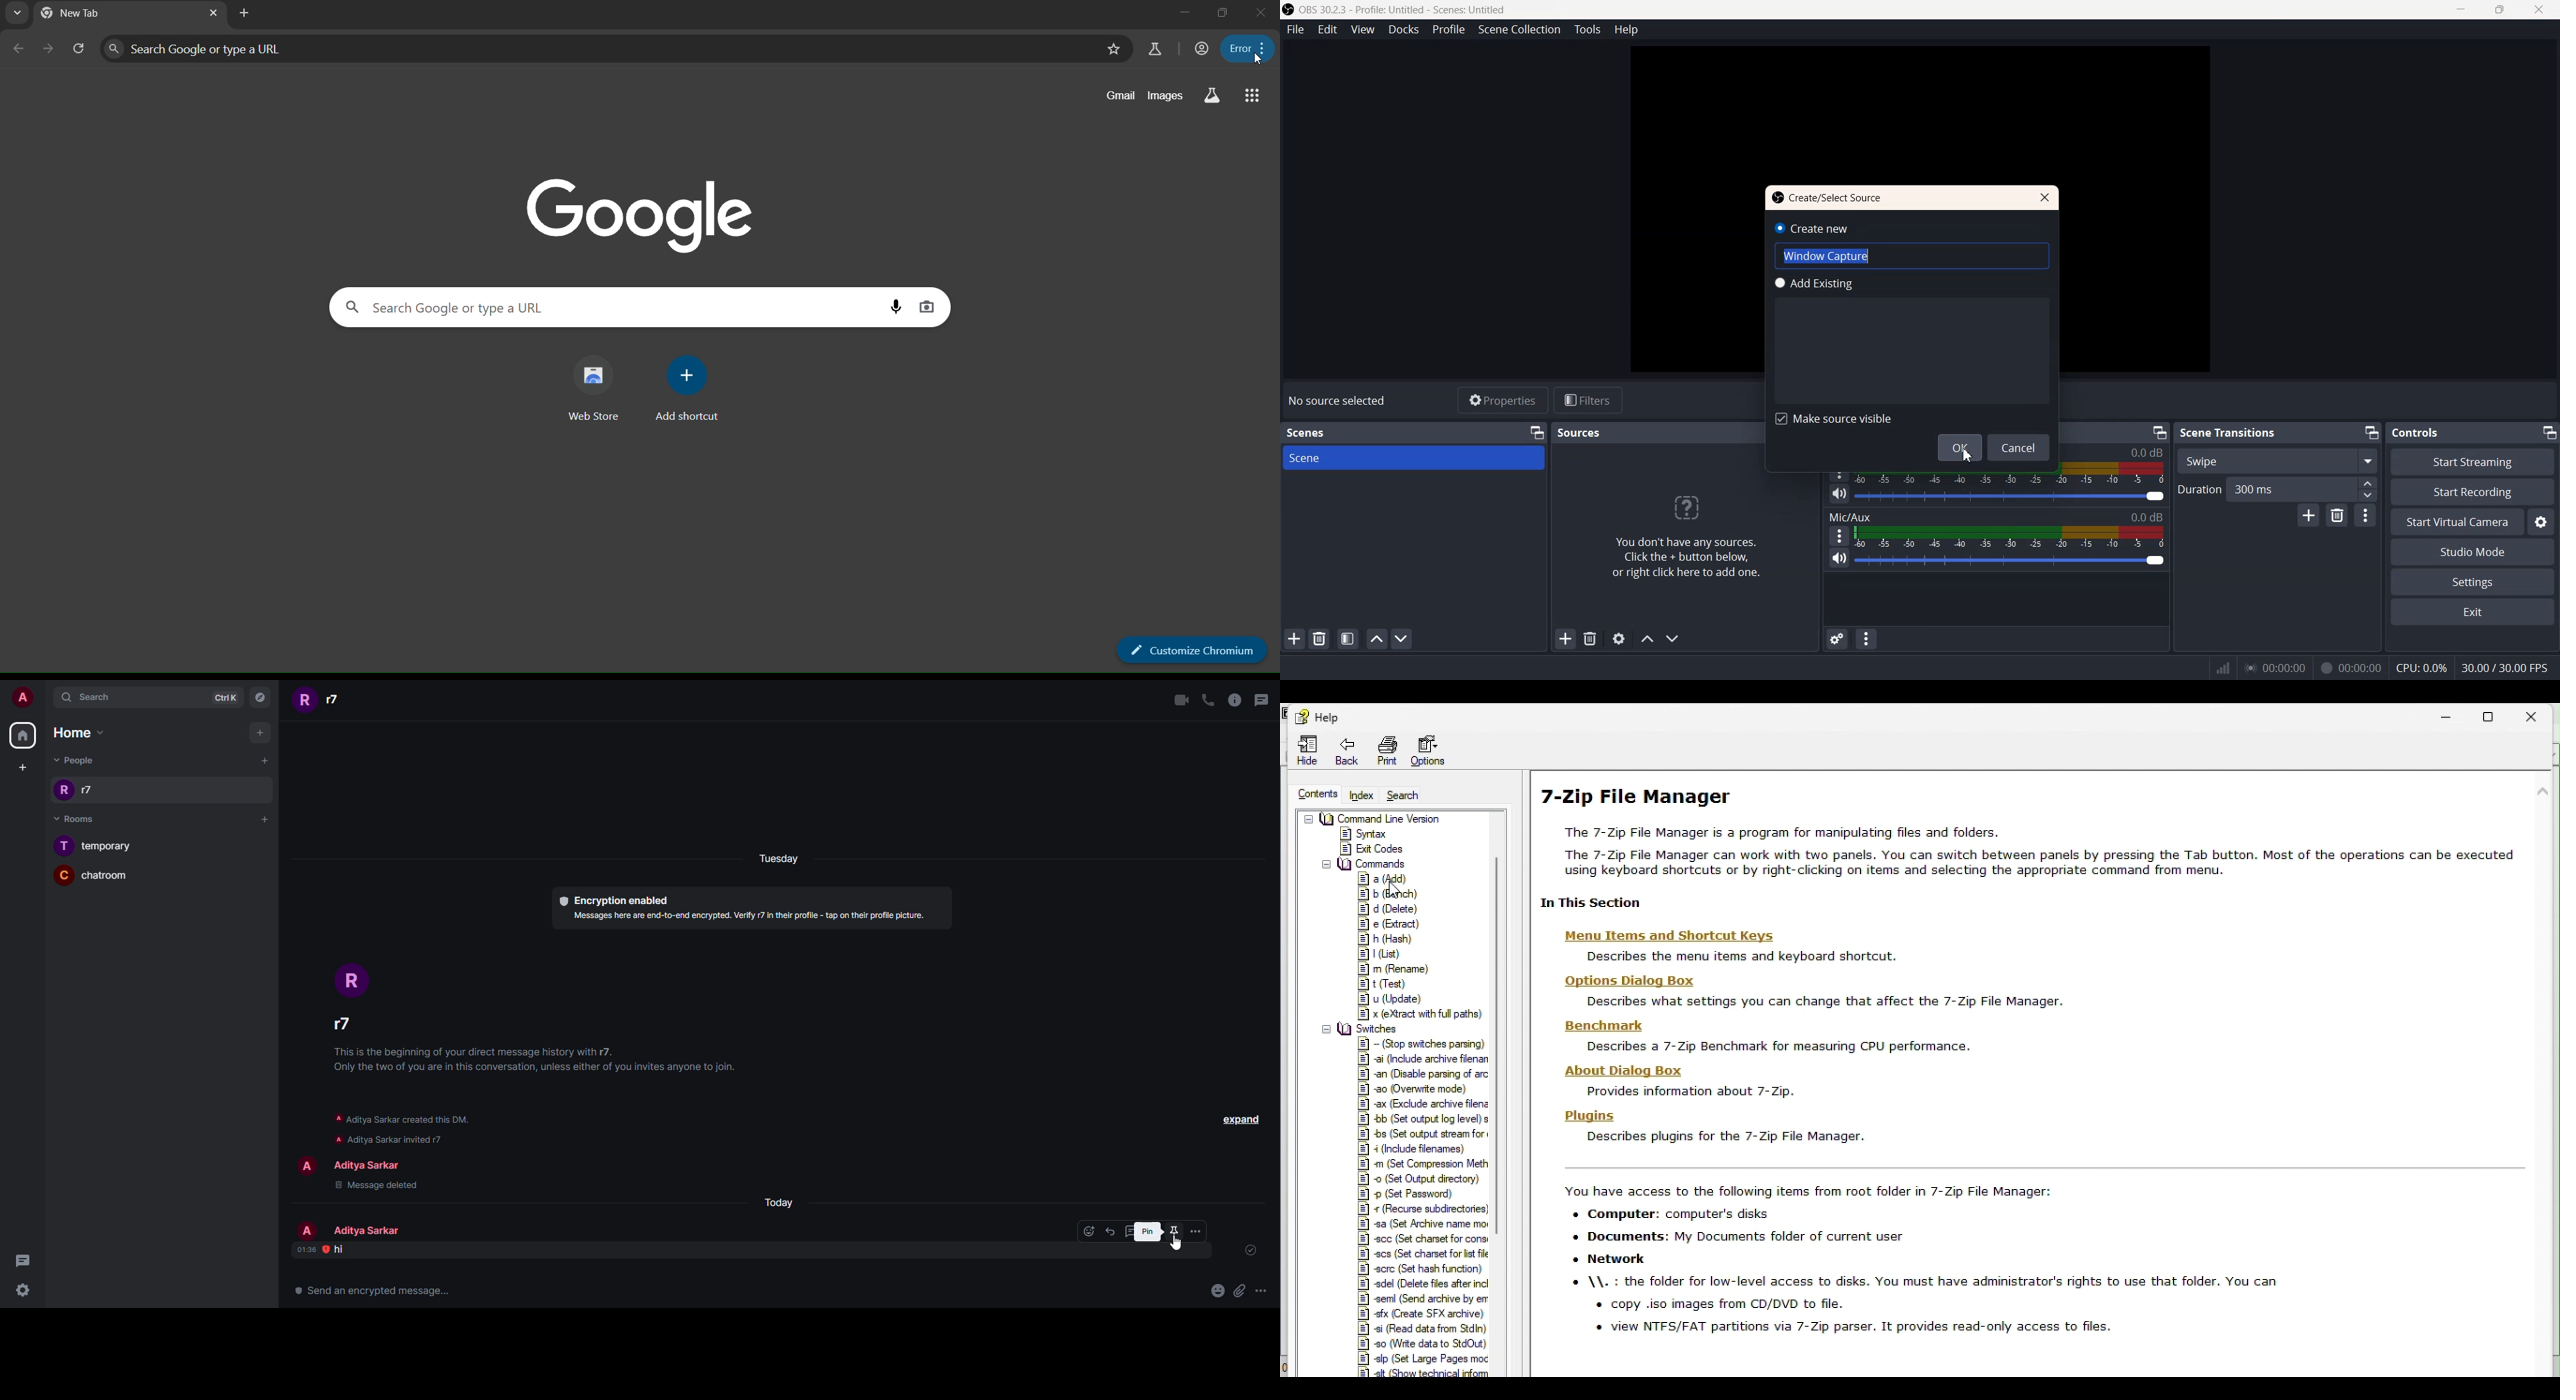  I want to click on bookmark this page, so click(1113, 49).